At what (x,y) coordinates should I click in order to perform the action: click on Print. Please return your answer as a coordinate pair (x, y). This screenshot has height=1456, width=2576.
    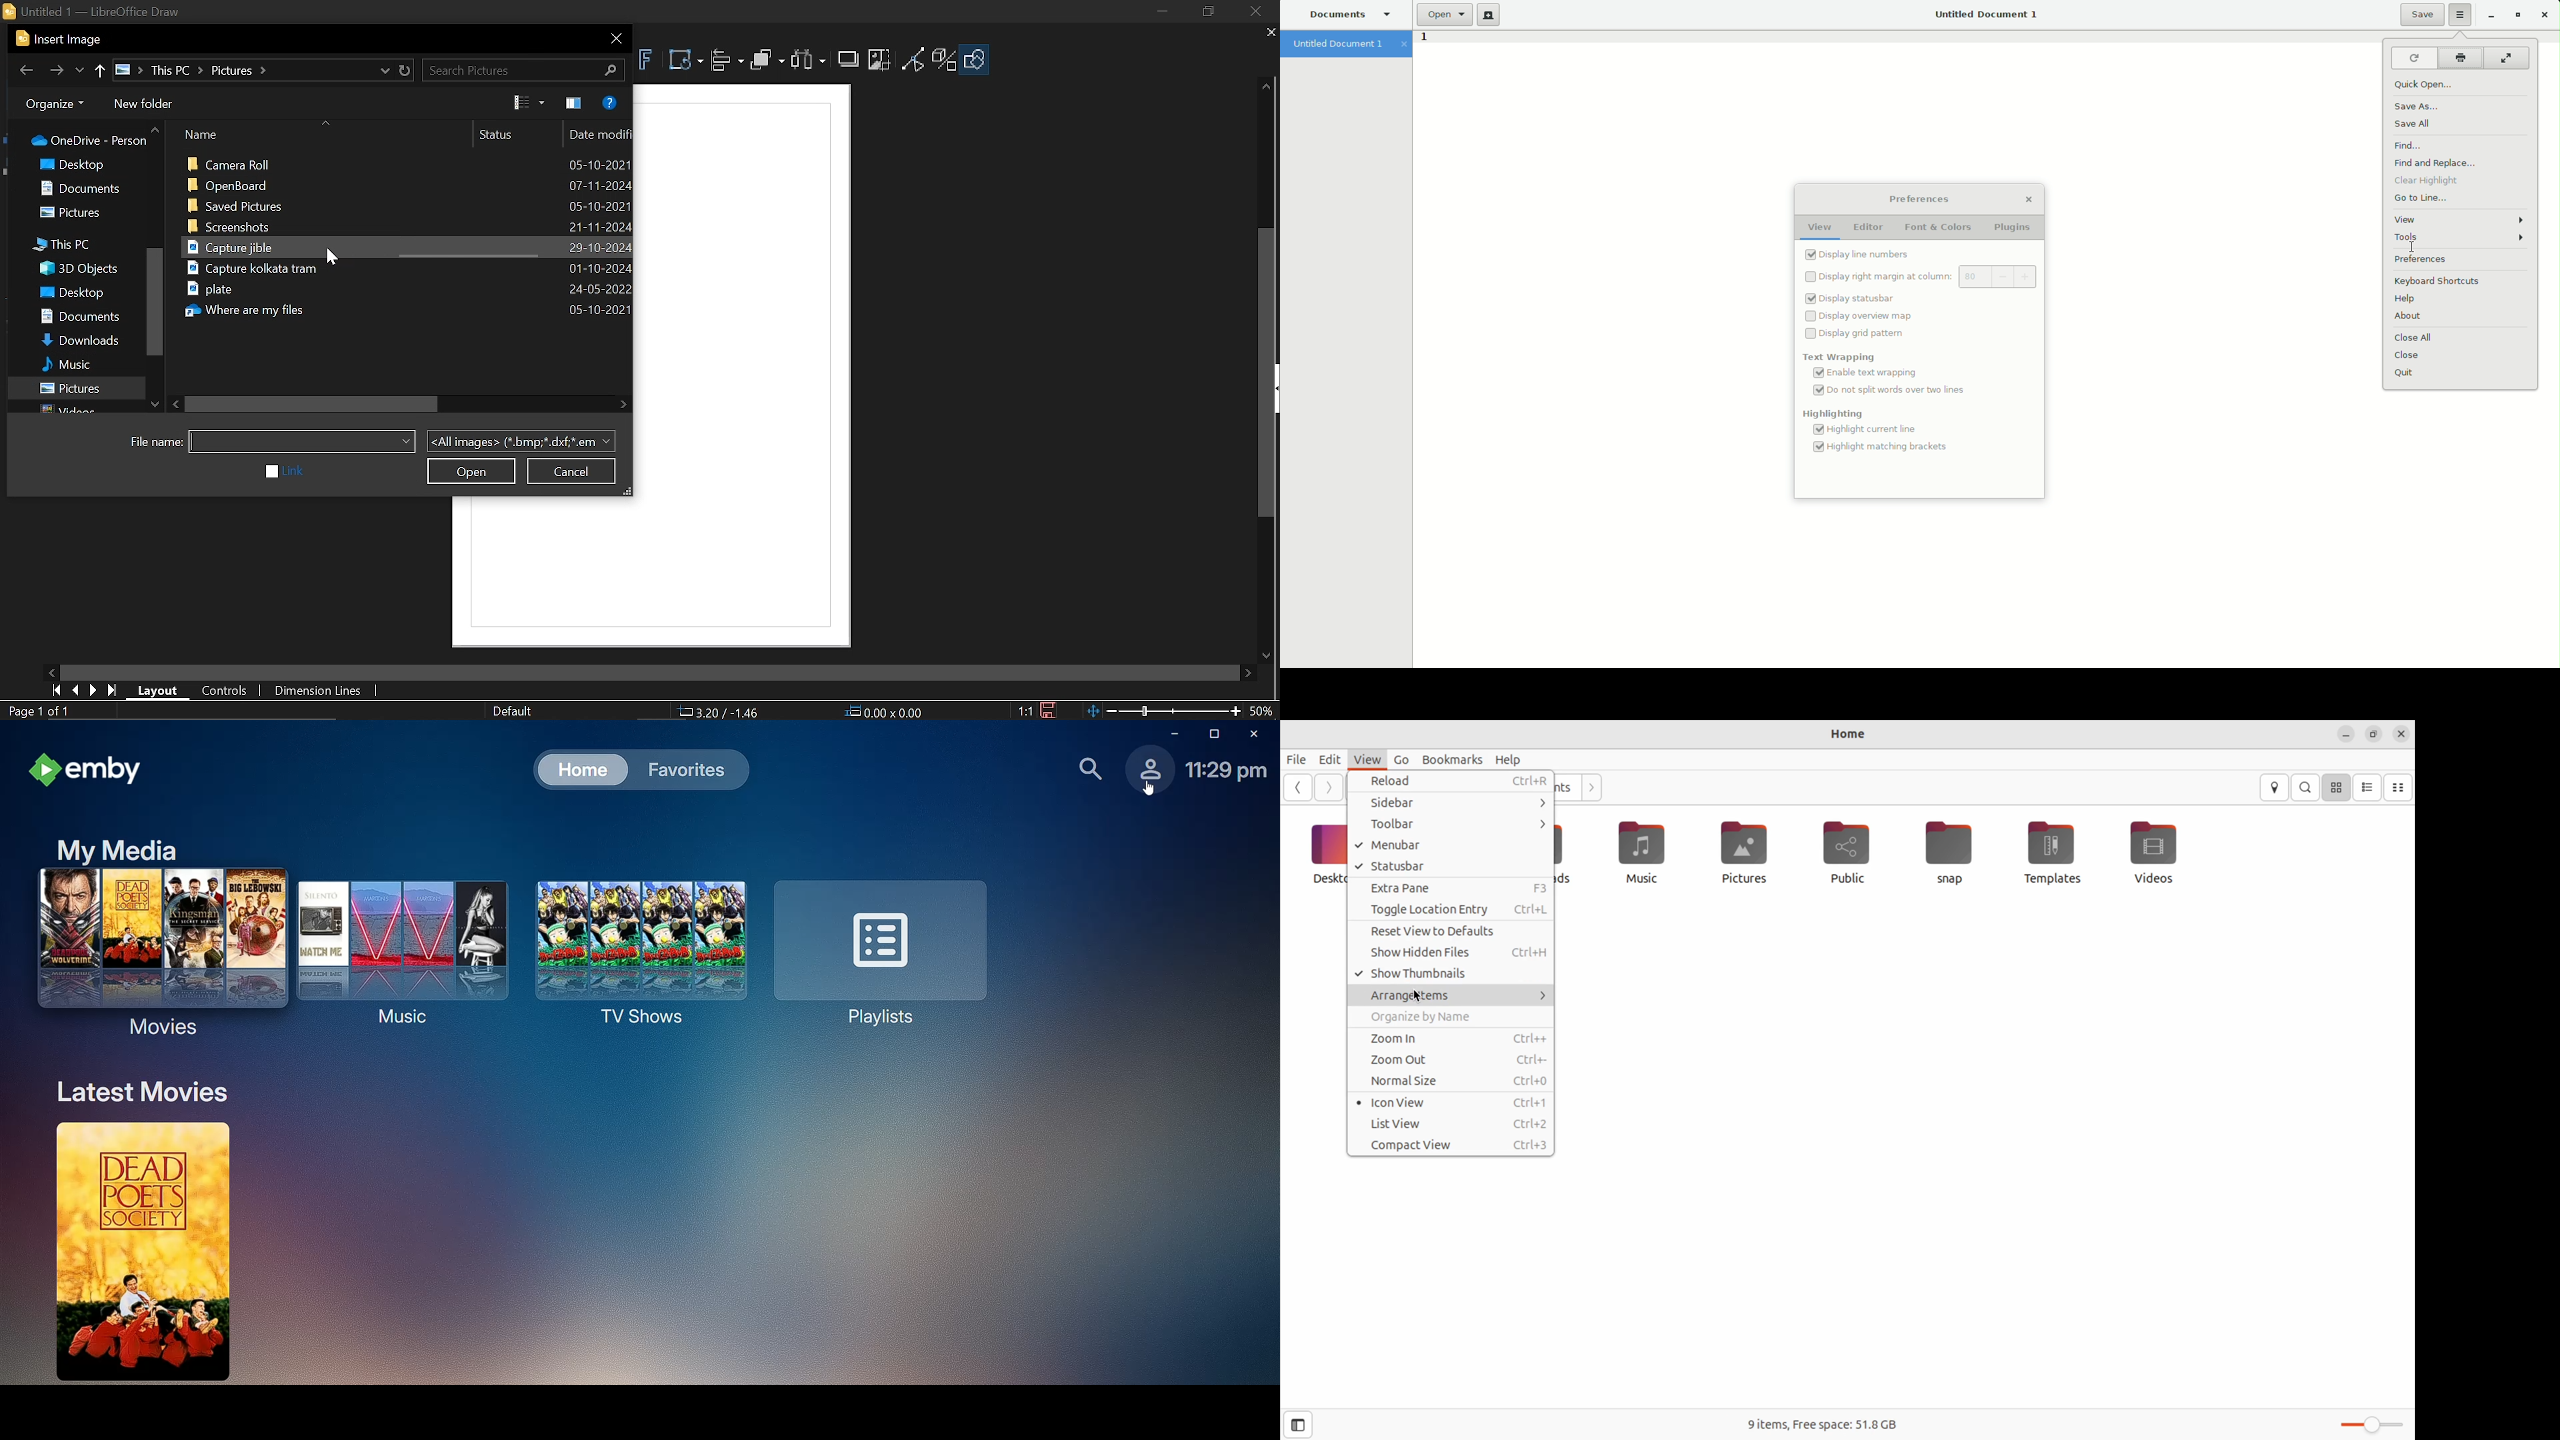
    Looking at the image, I should click on (2458, 59).